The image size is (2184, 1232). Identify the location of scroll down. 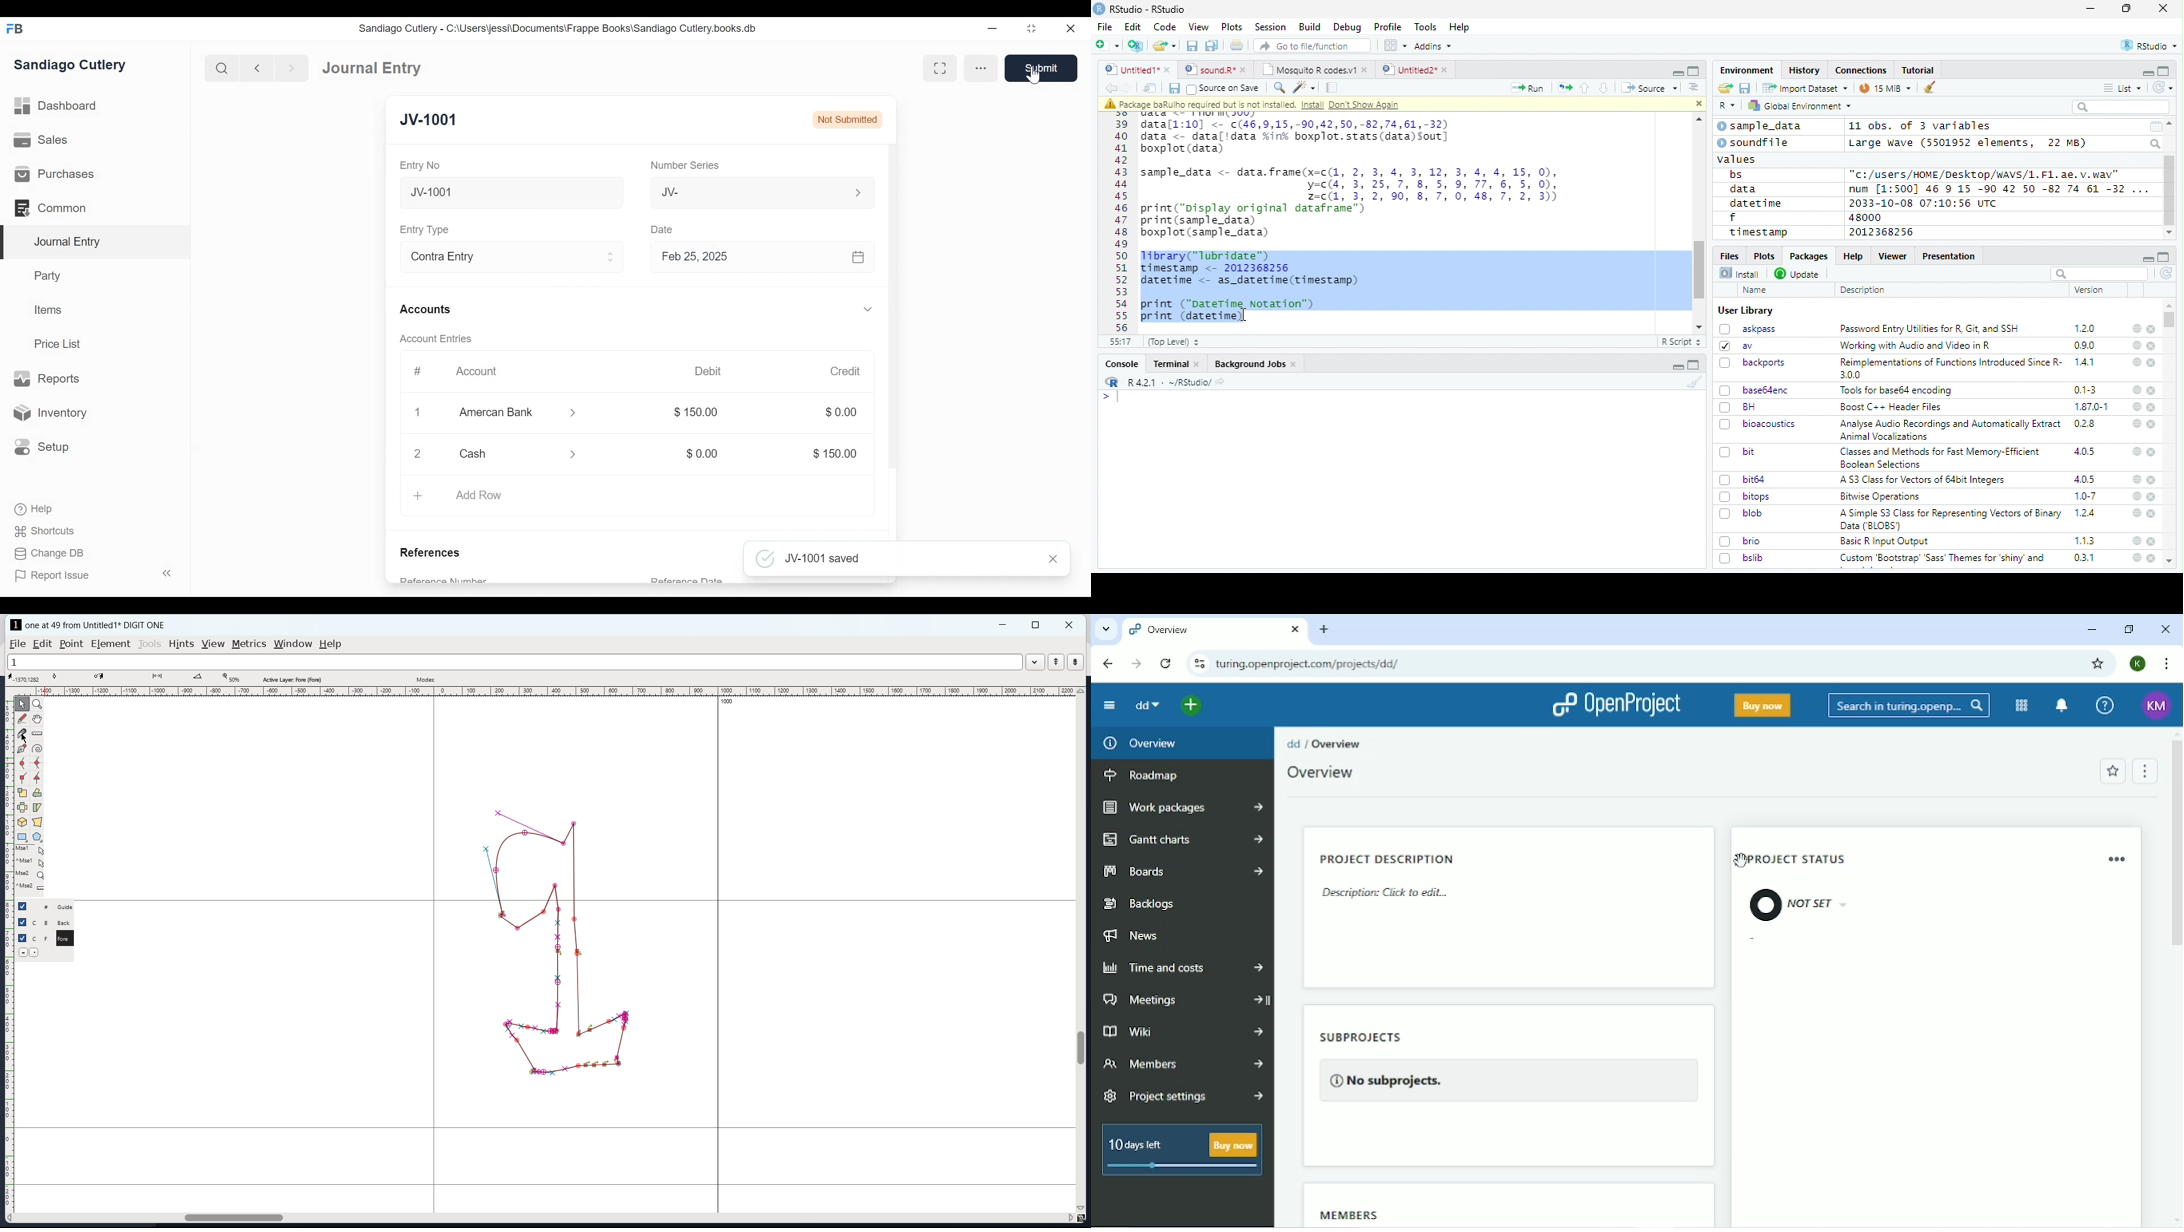
(1700, 328).